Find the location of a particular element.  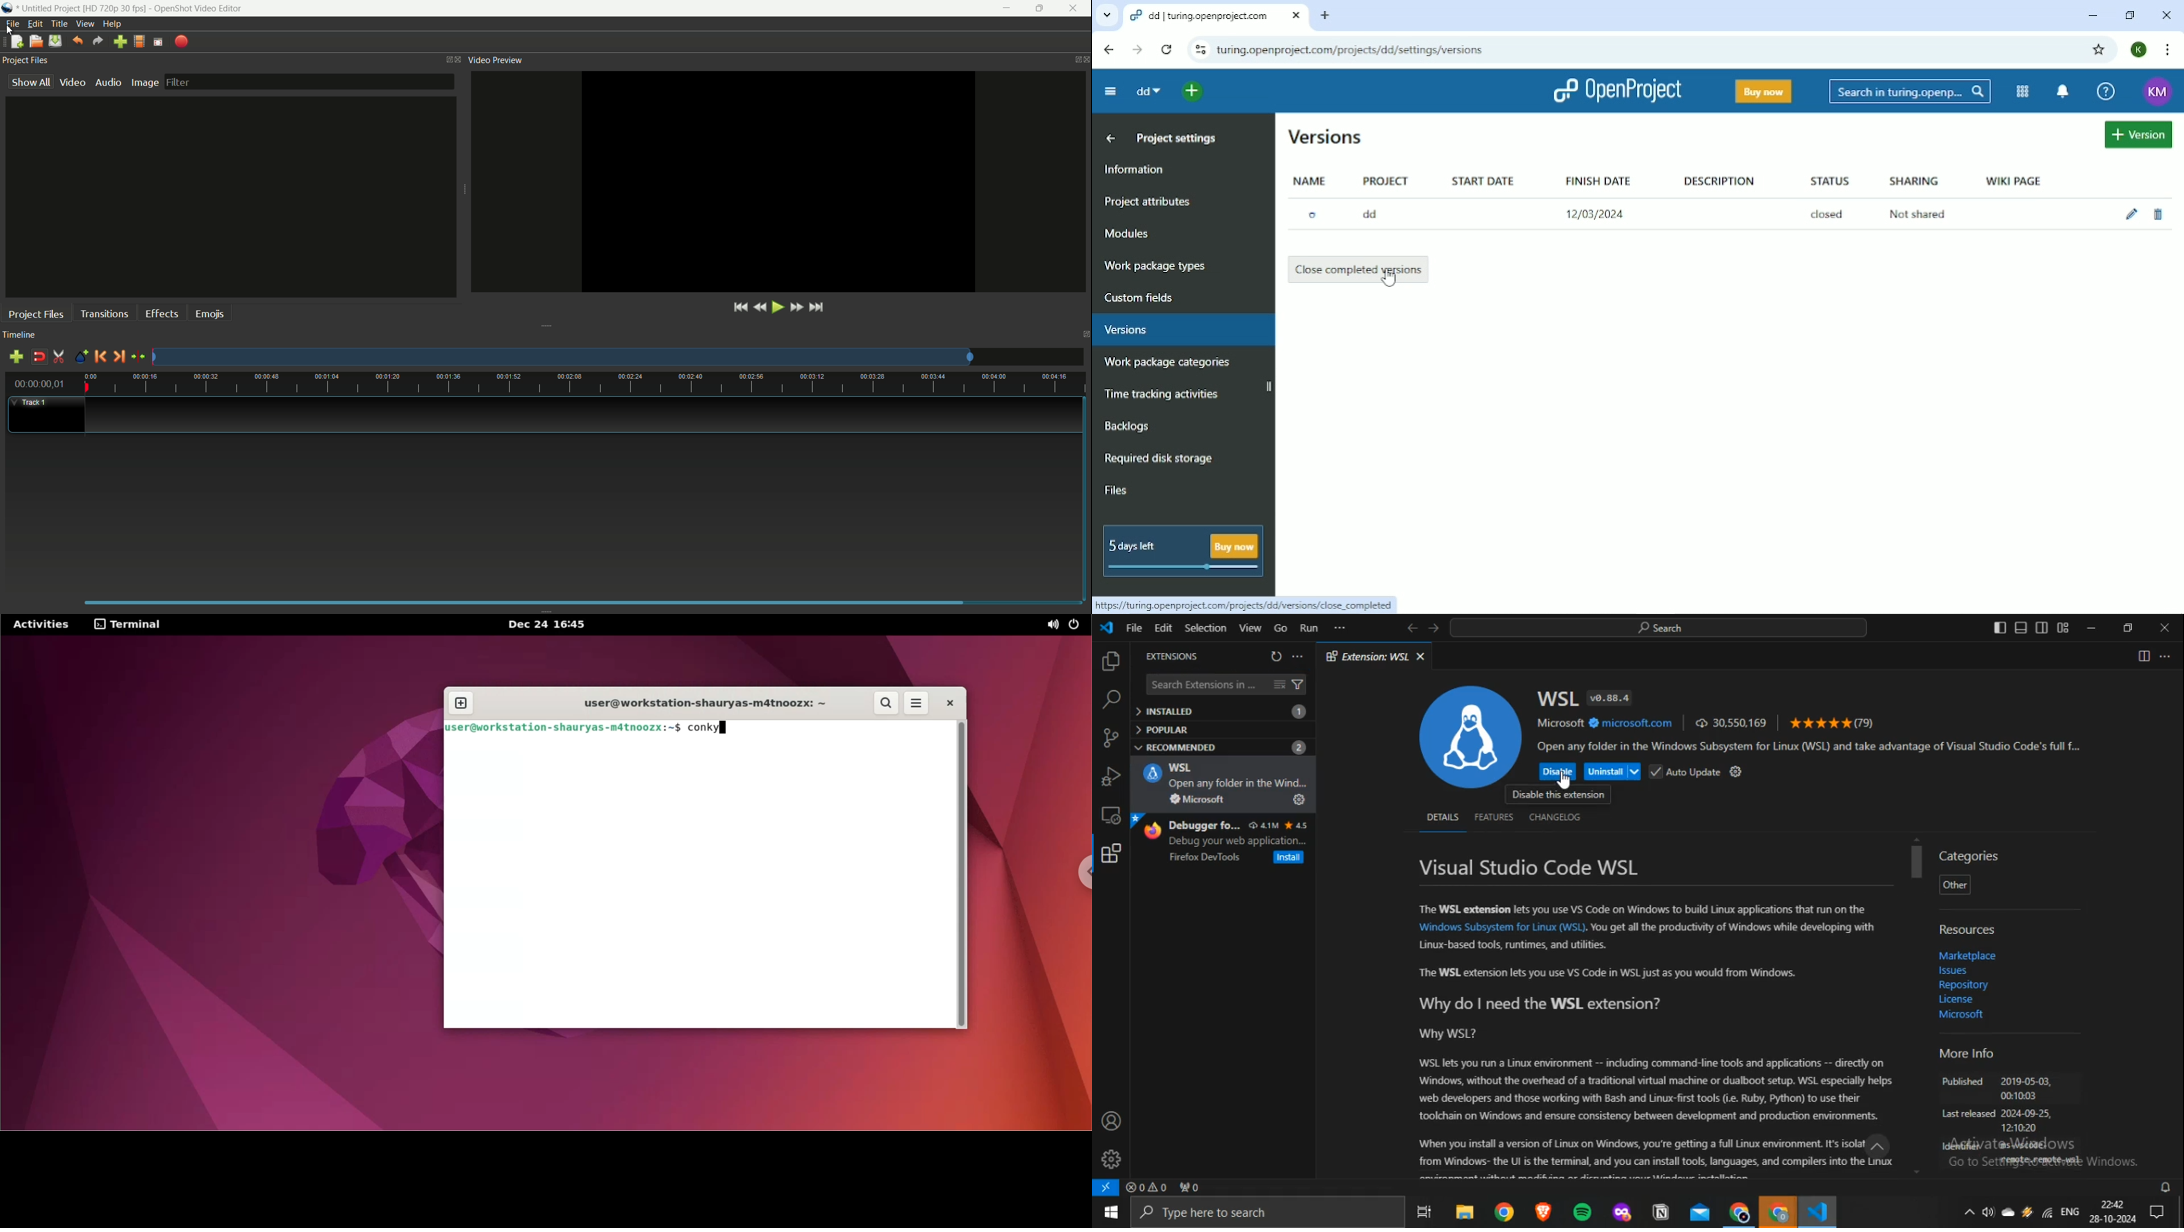

more options is located at coordinates (1339, 627).